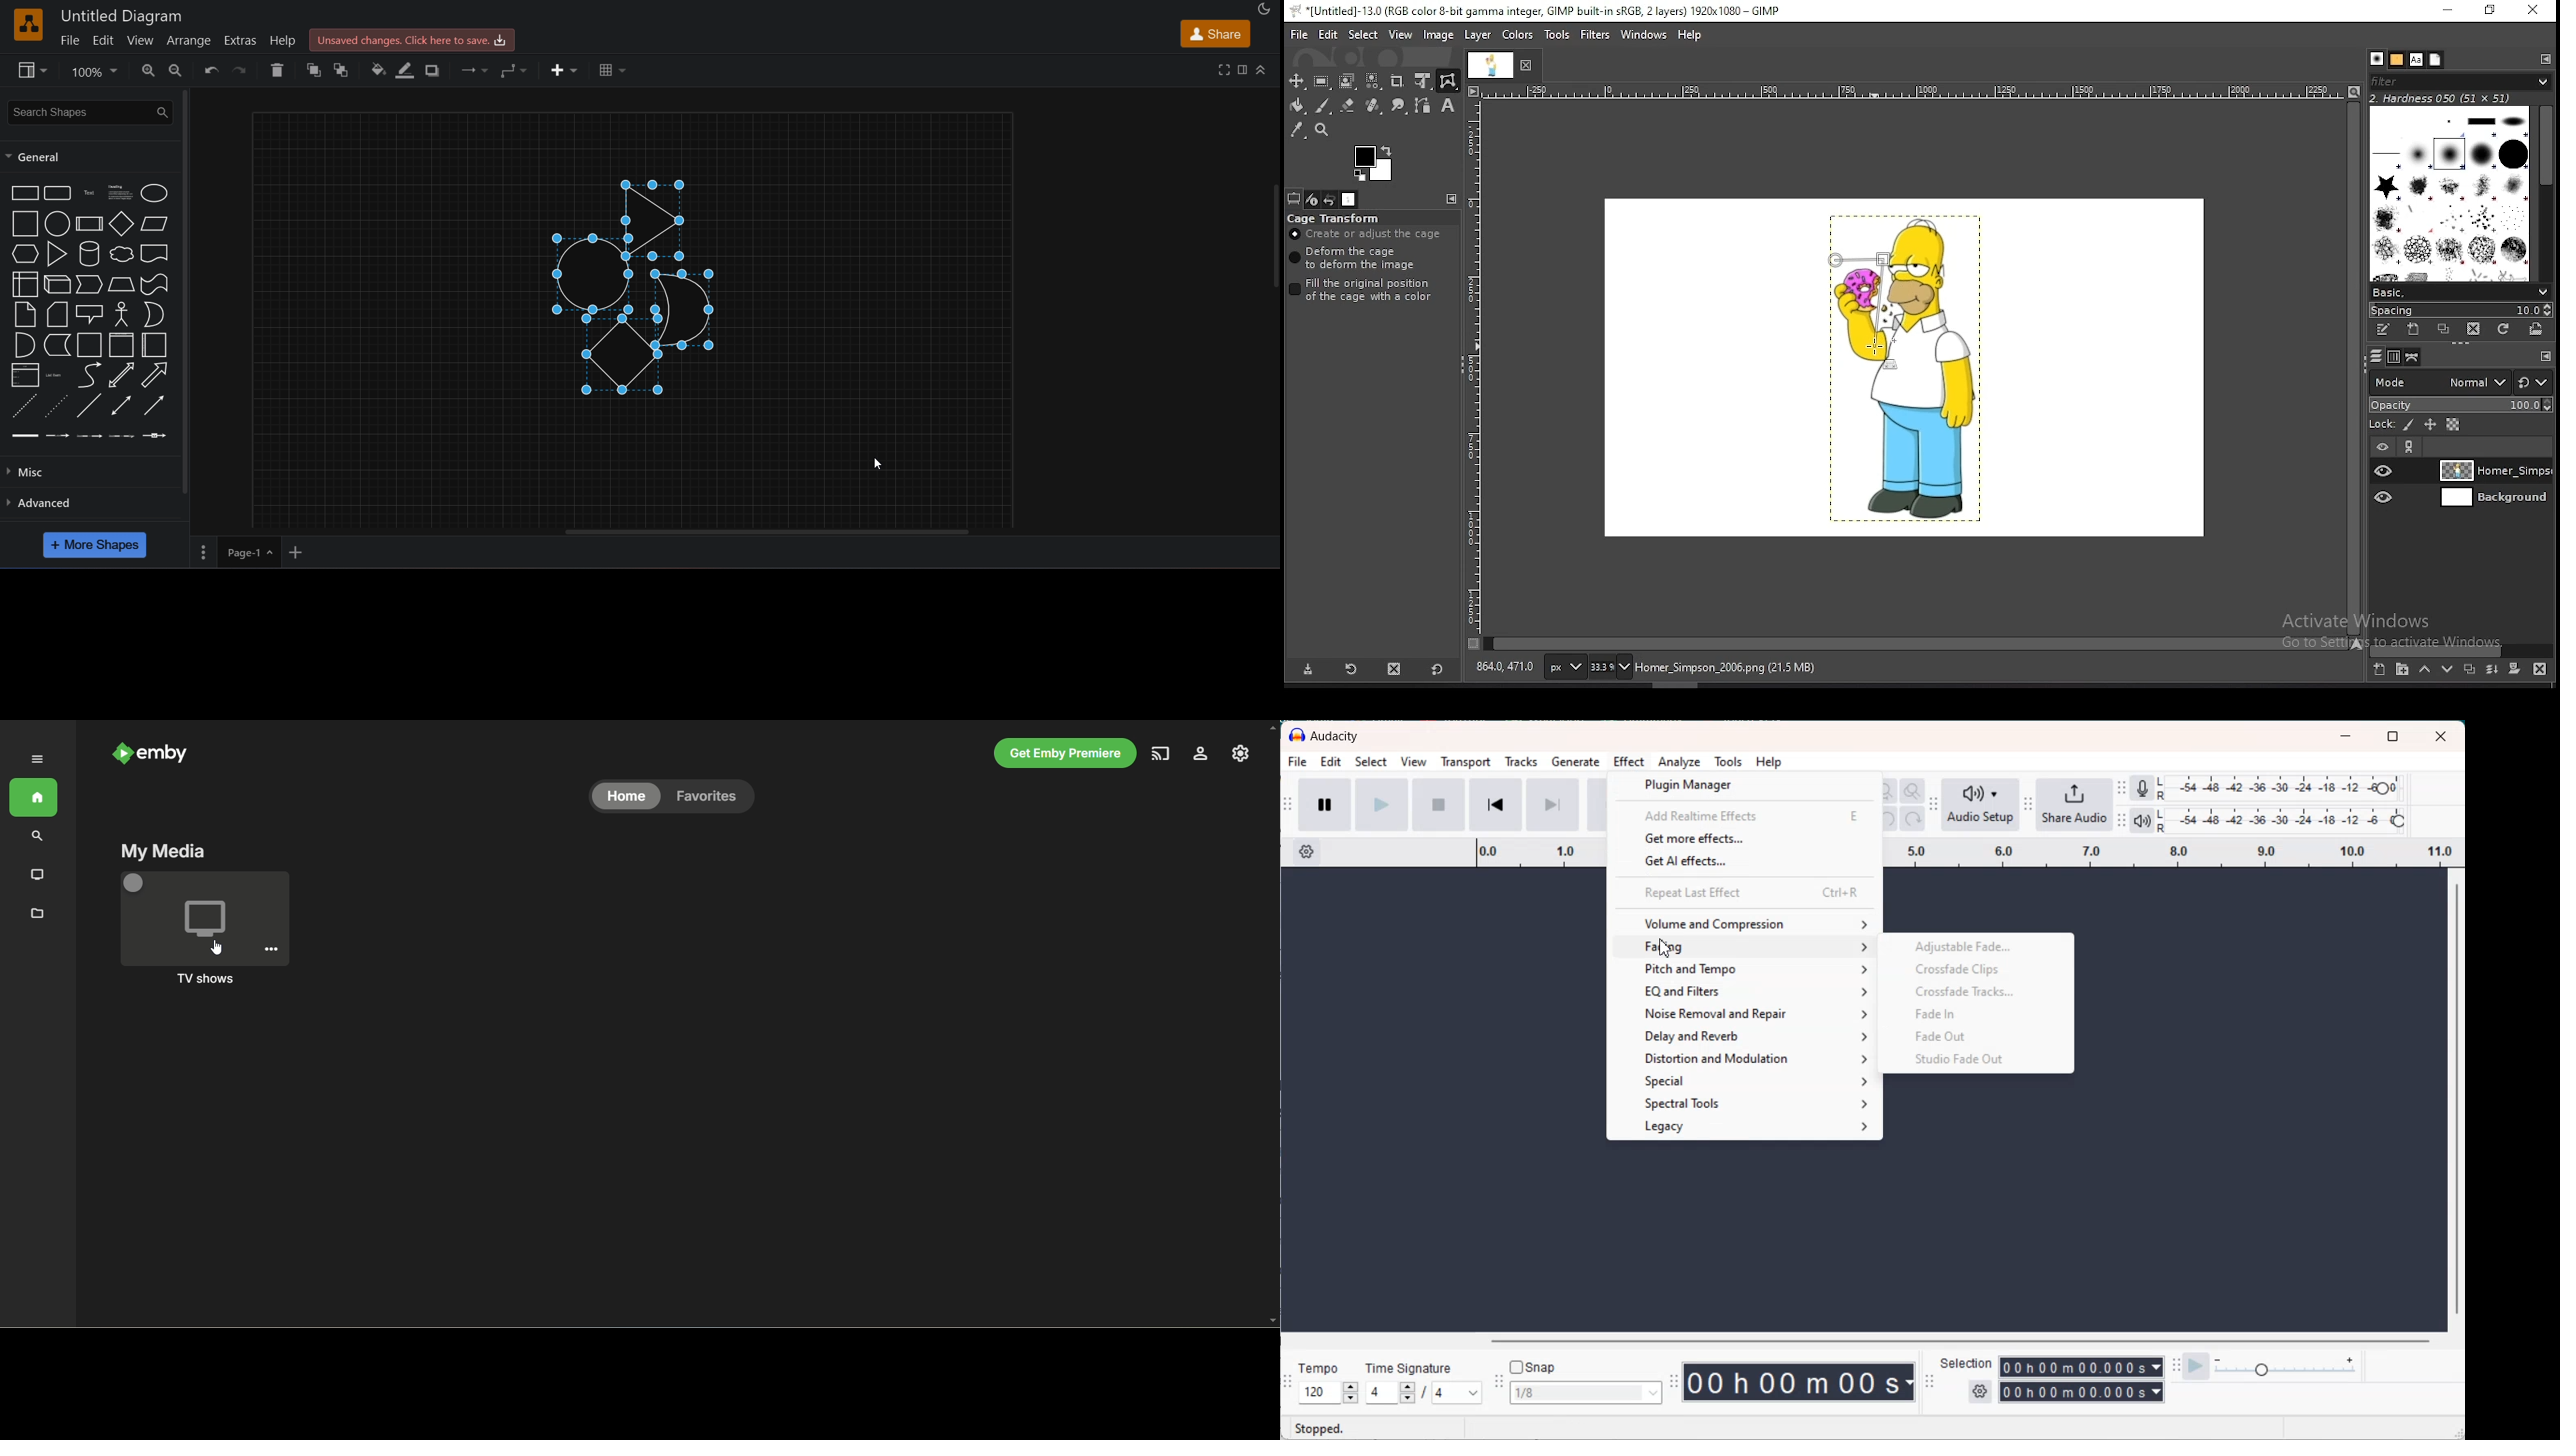 This screenshot has height=1456, width=2576. Describe the element at coordinates (2142, 821) in the screenshot. I see `Playback meter` at that location.